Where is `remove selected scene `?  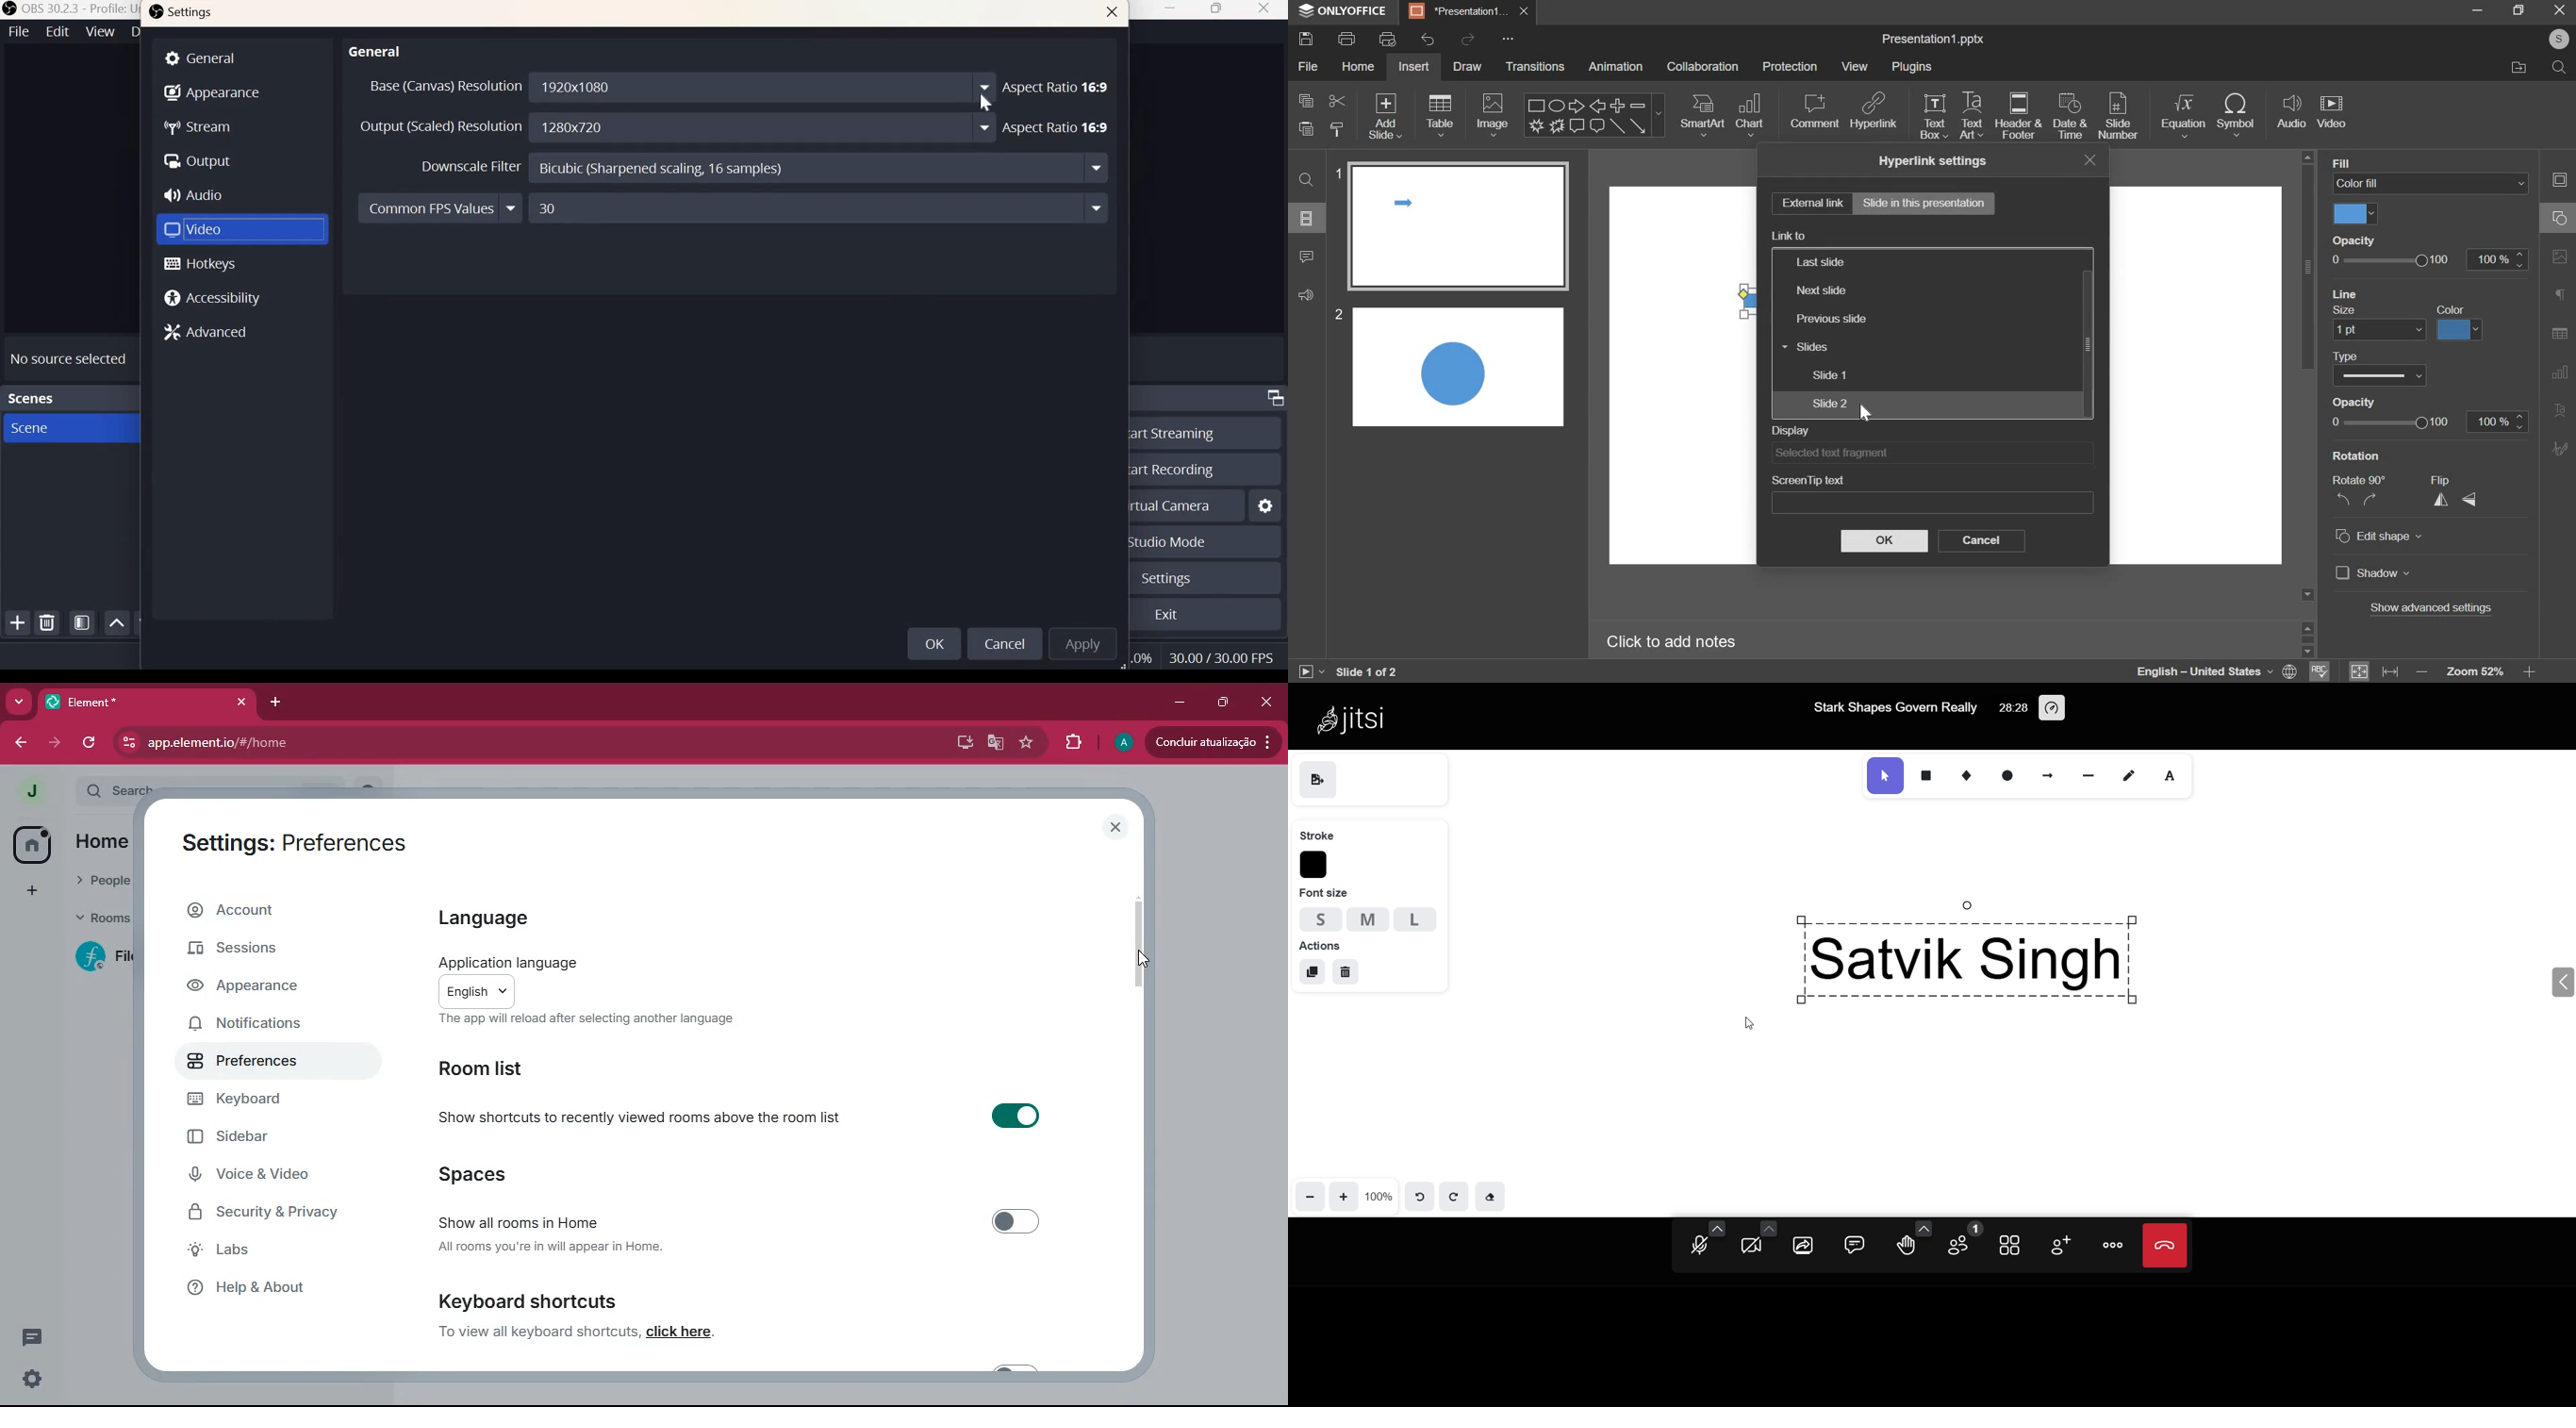 remove selected scene  is located at coordinates (48, 623).